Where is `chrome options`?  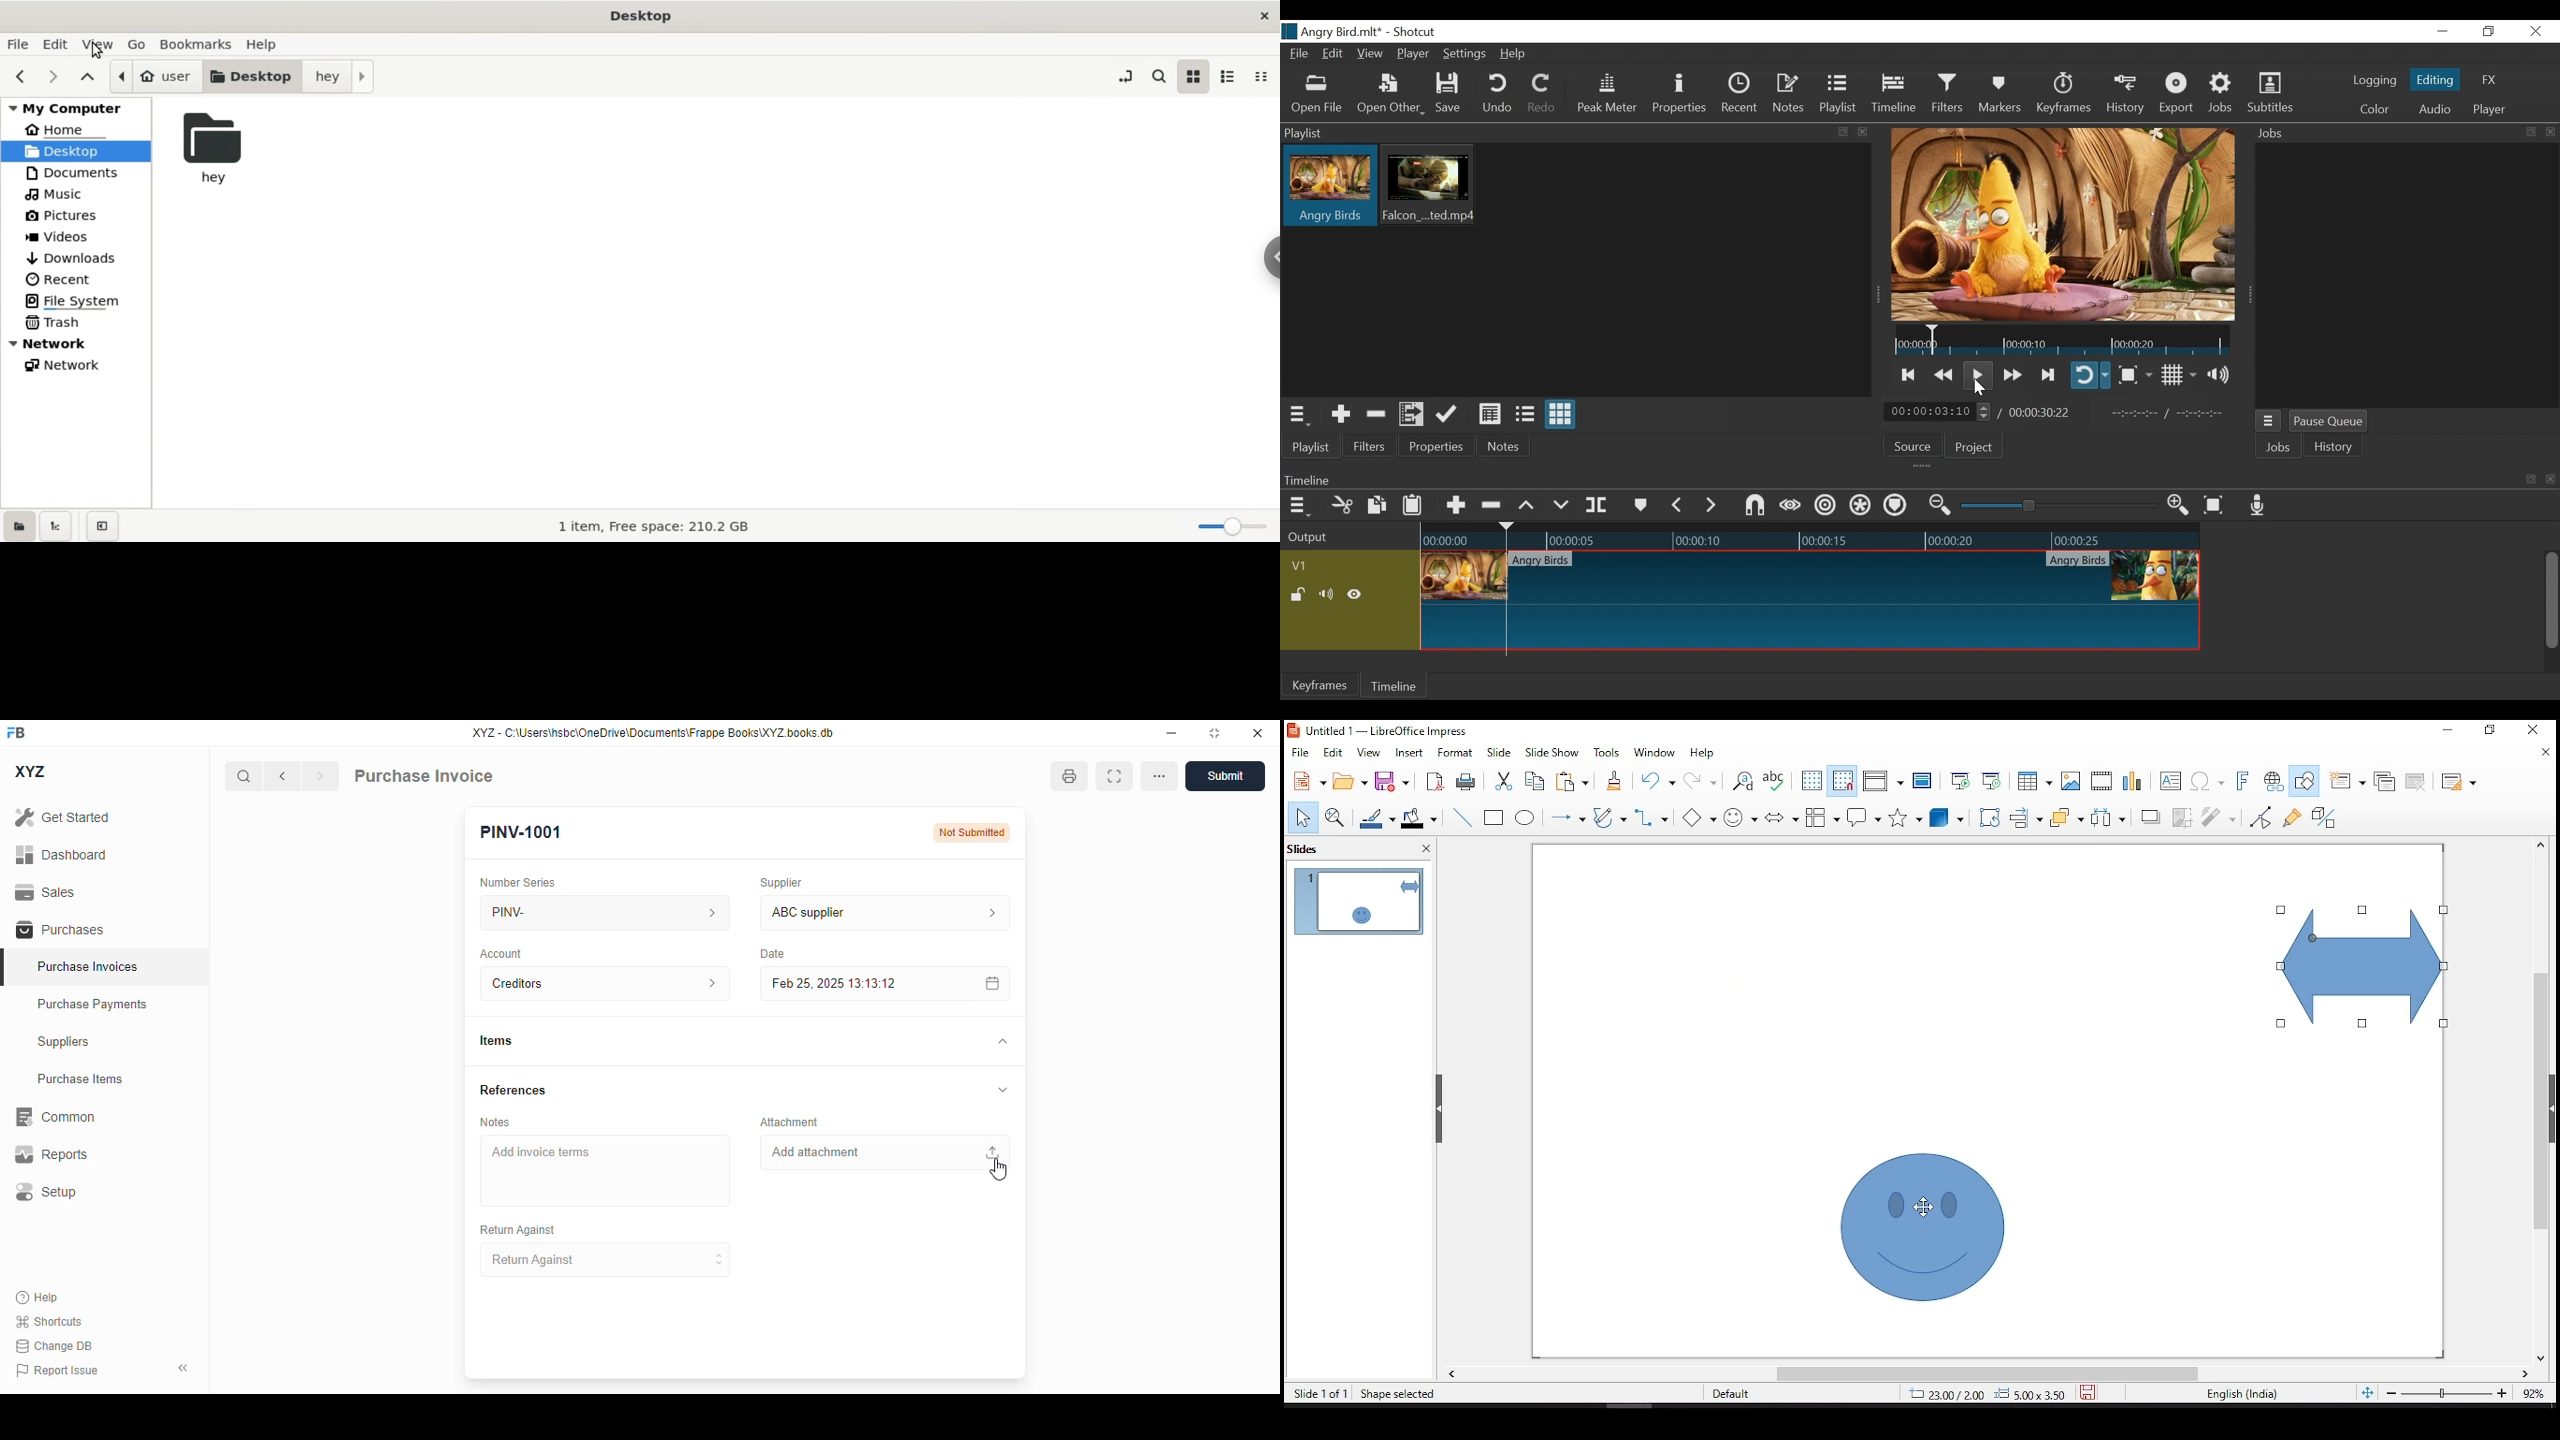 chrome options is located at coordinates (1269, 255).